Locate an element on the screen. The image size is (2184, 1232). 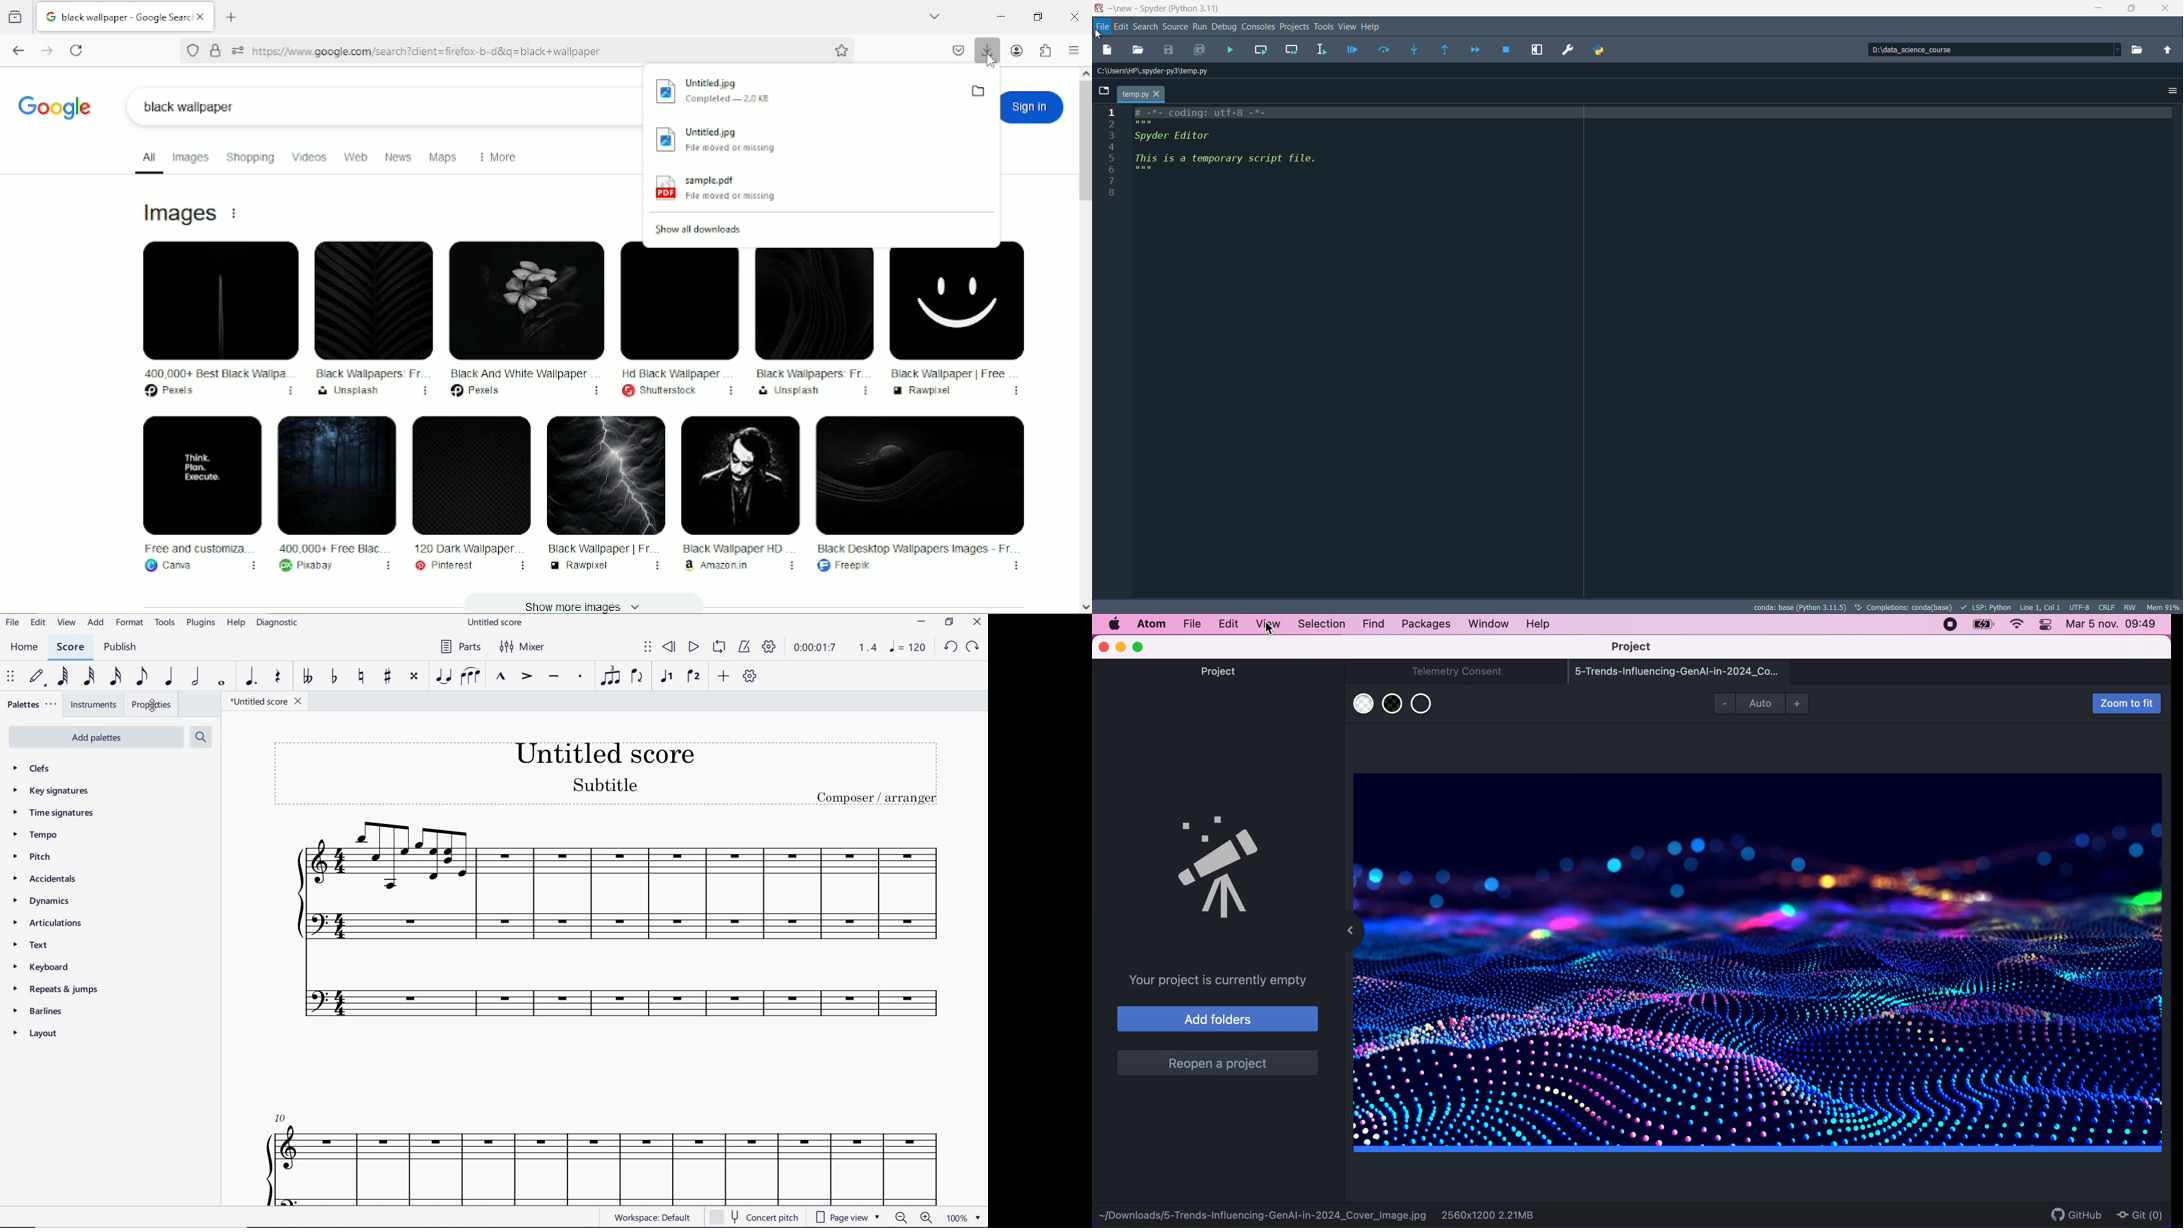
close tab is located at coordinates (204, 16).